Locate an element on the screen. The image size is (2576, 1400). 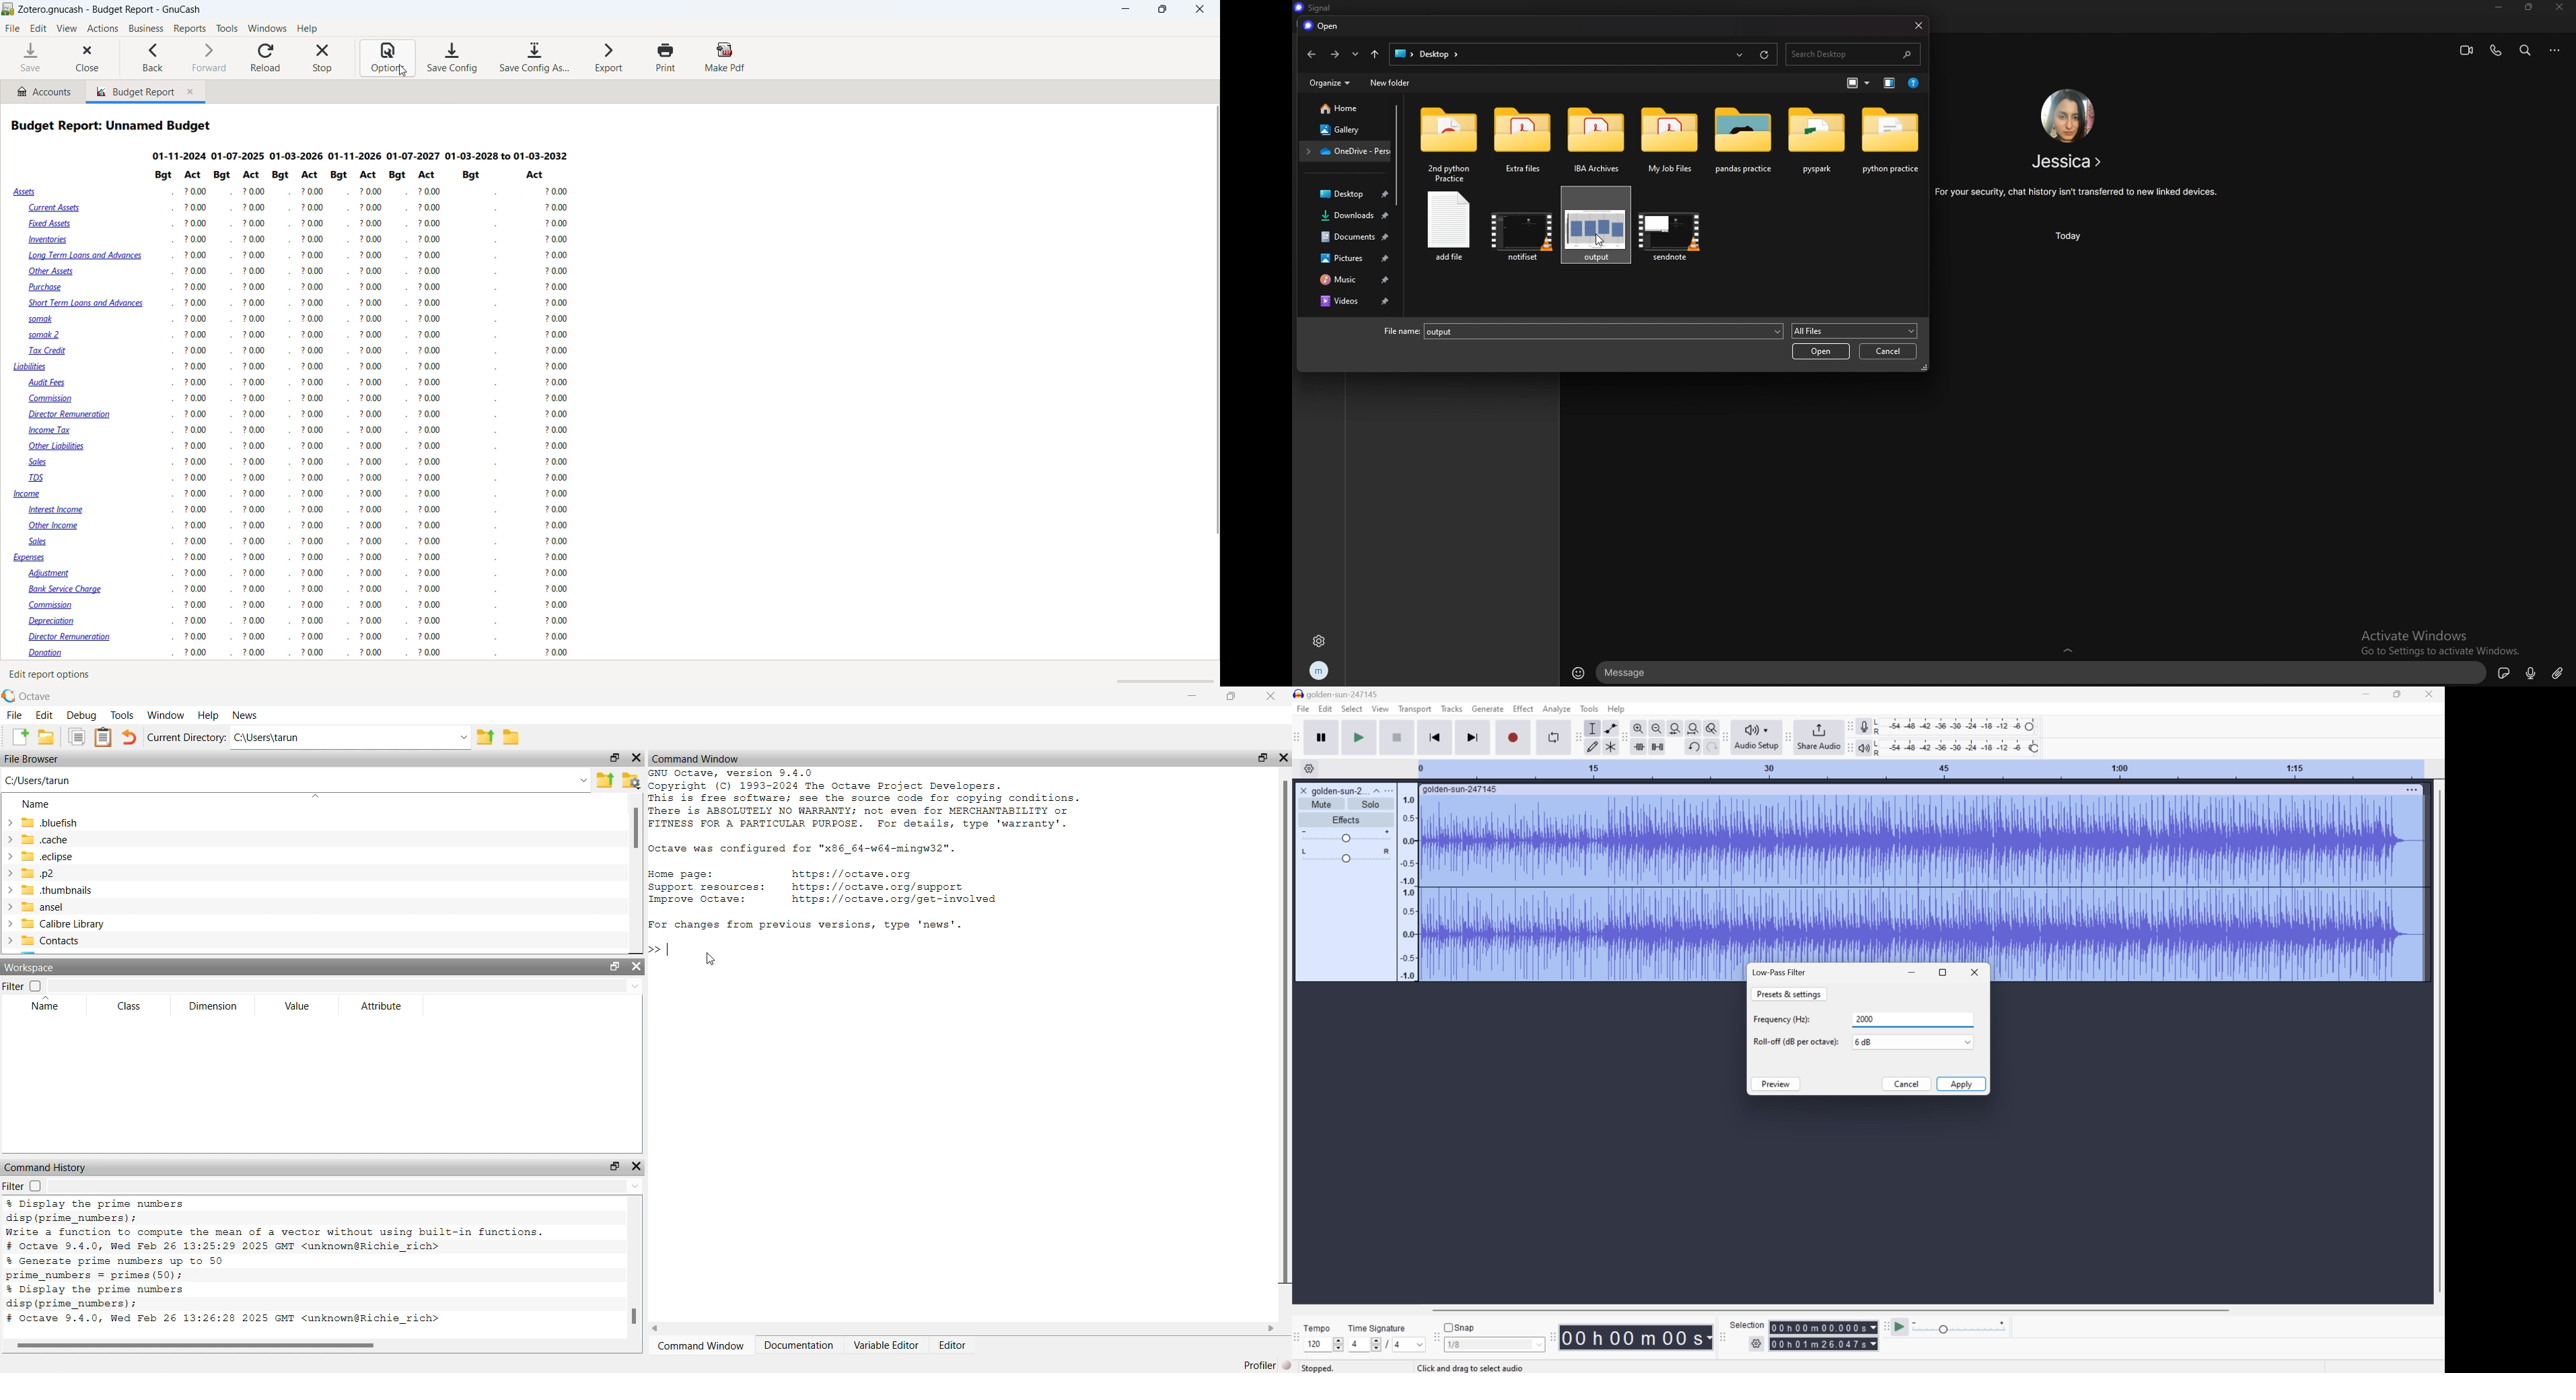
Generate is located at coordinates (1489, 709).